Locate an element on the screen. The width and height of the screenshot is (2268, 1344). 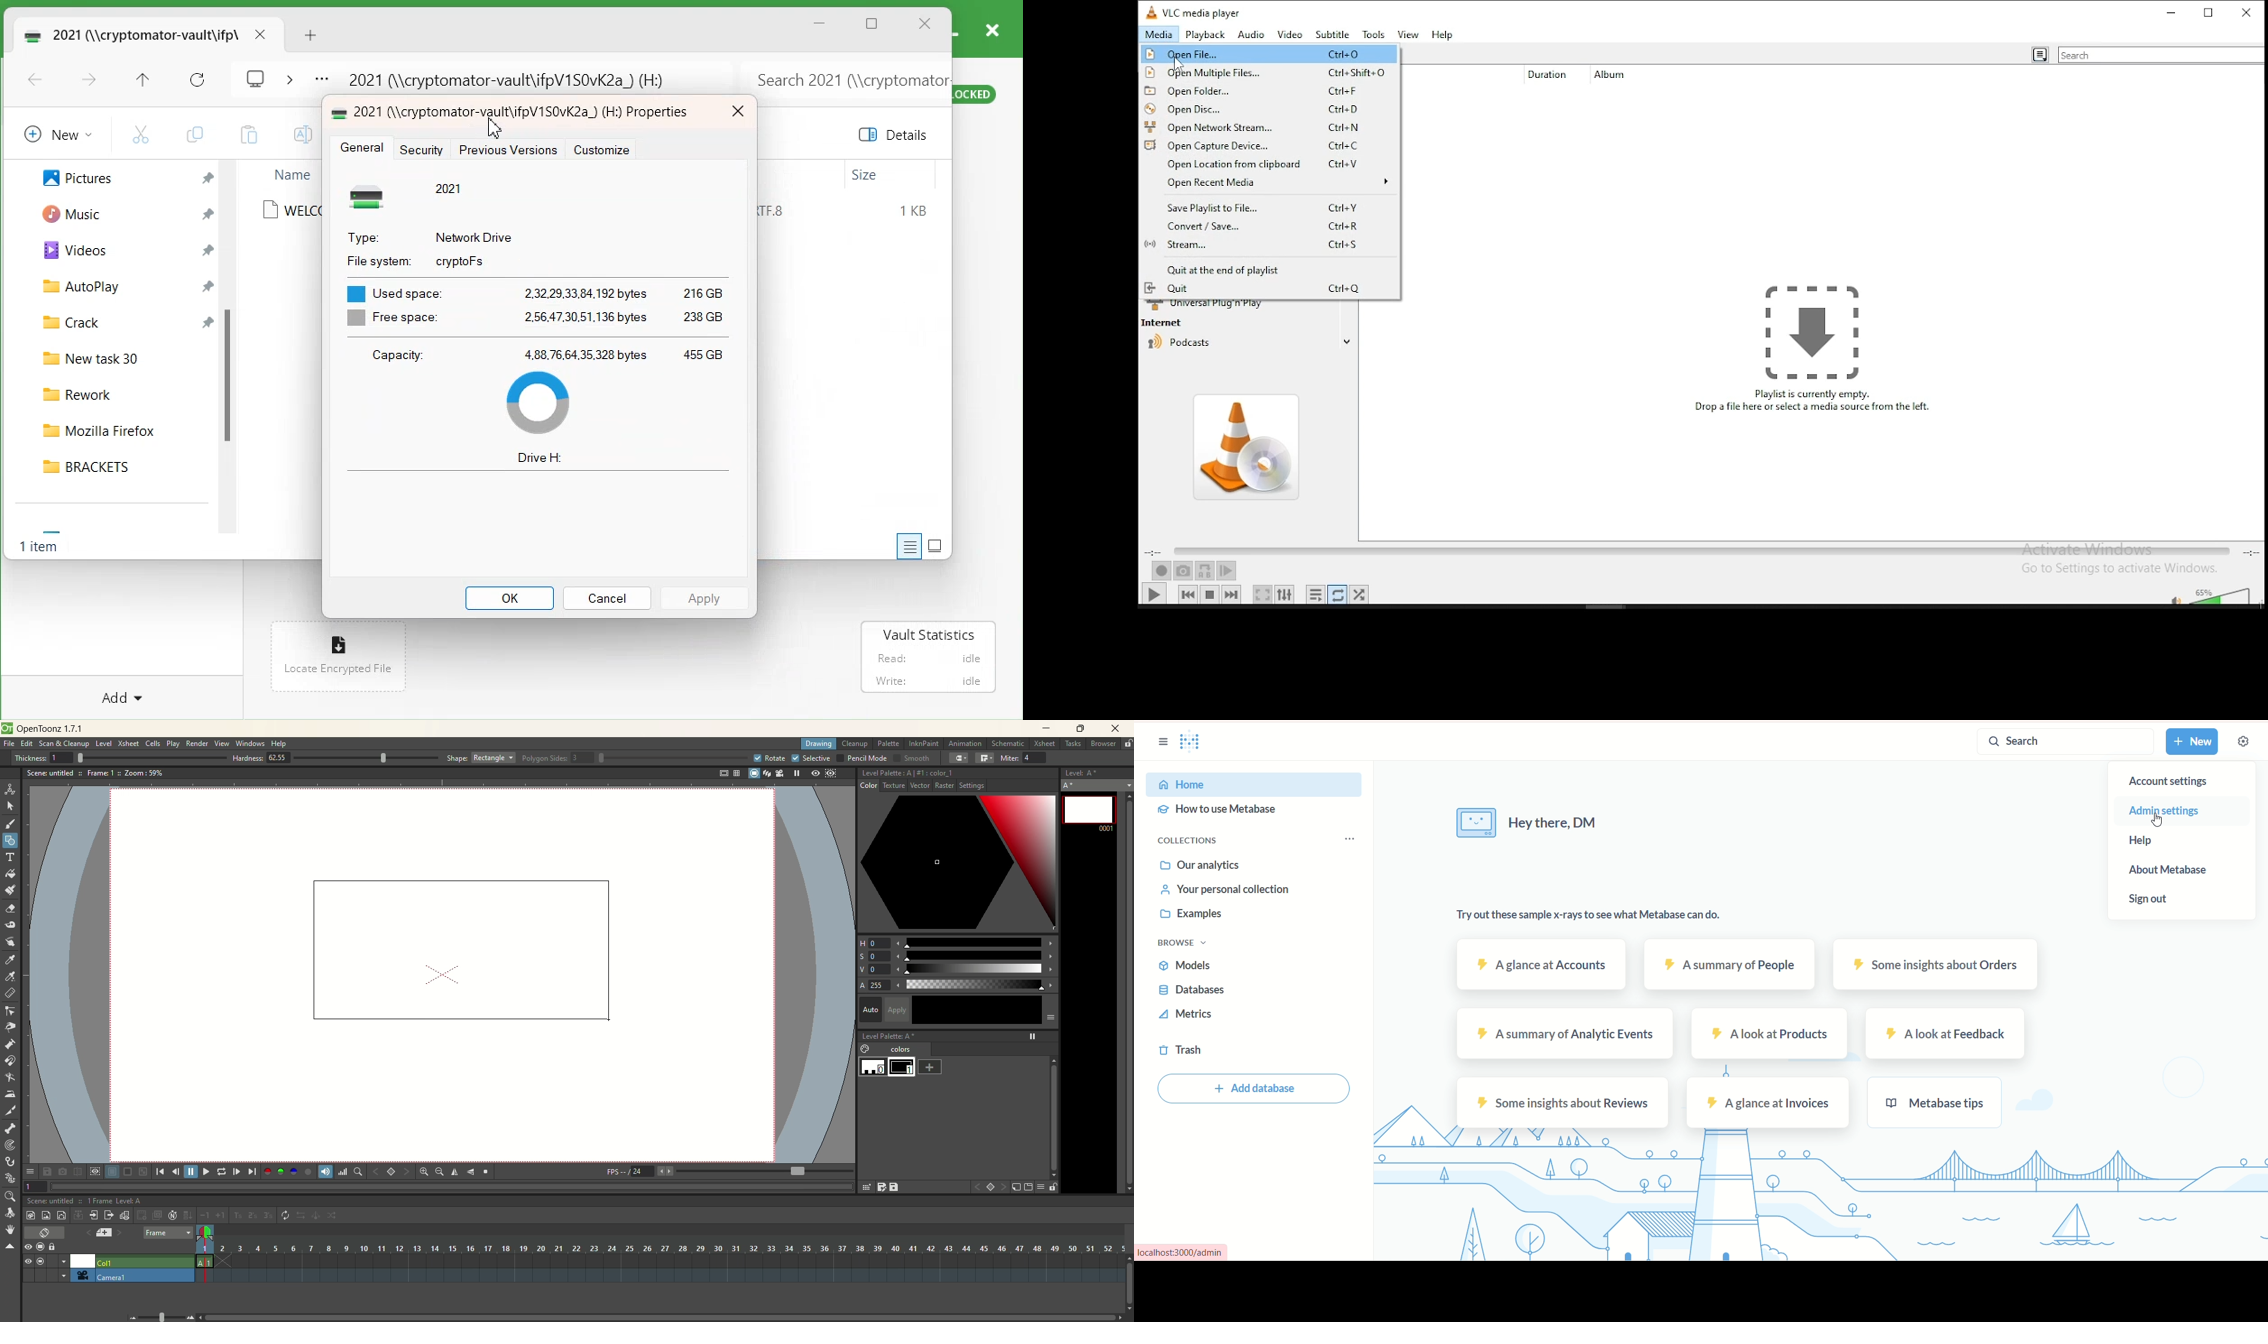
tools is located at coordinates (1373, 34).